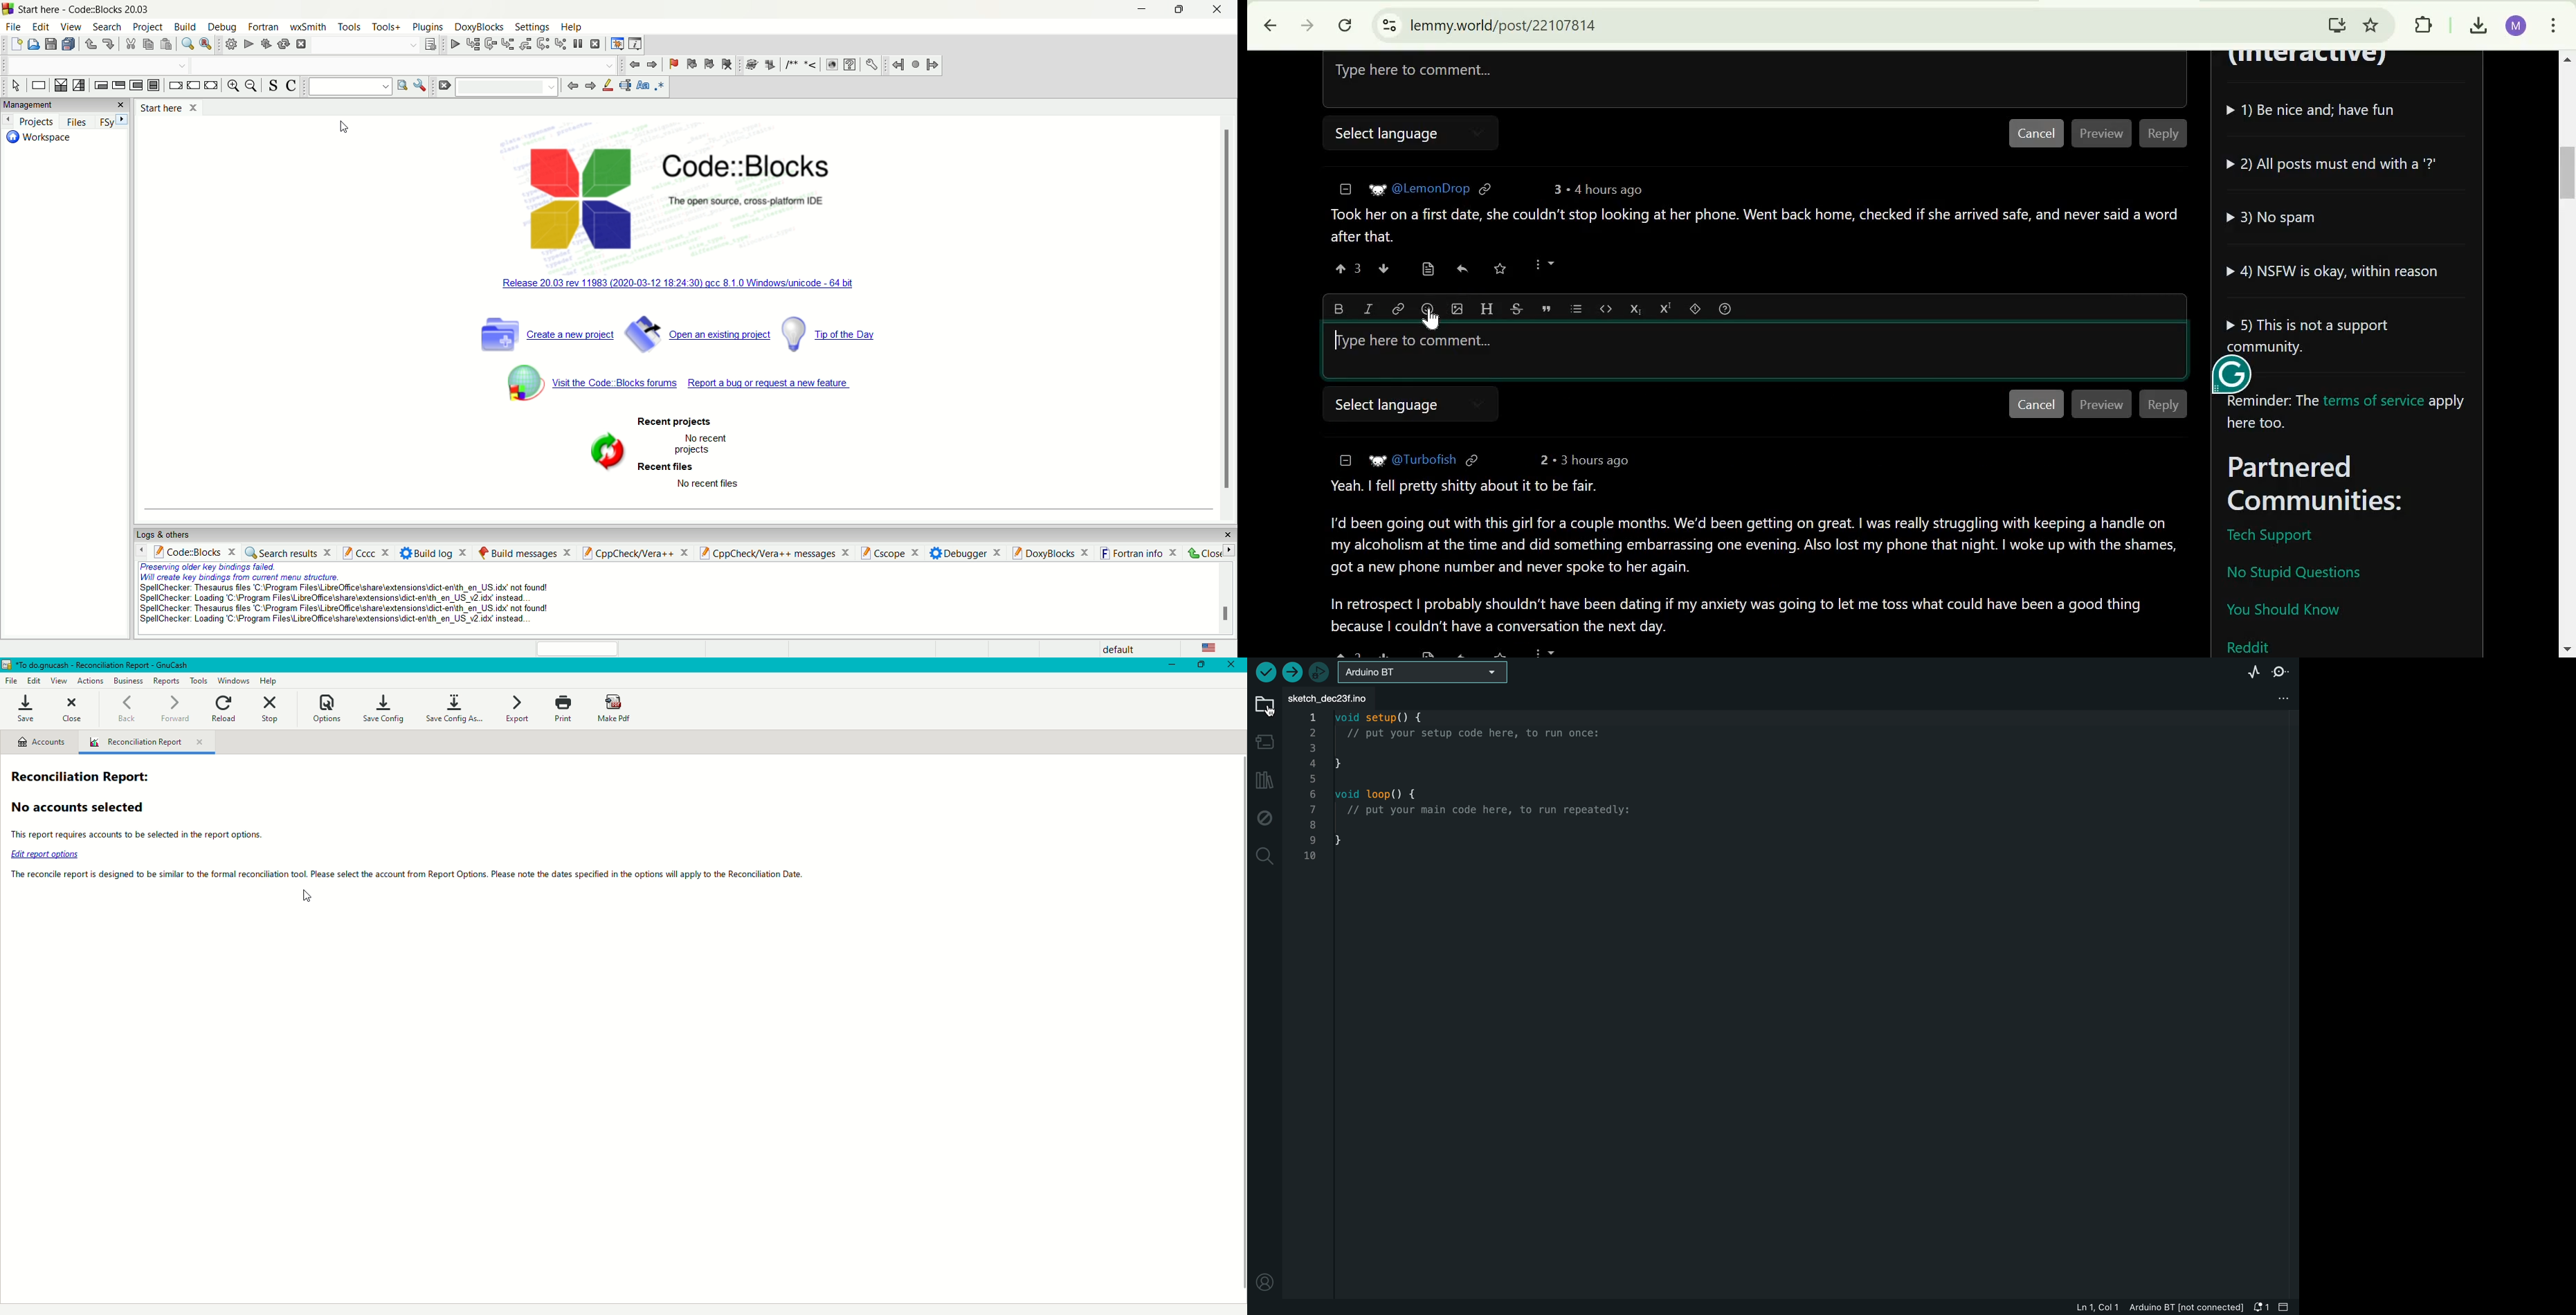 The image size is (2576, 1316). What do you see at coordinates (1503, 24) in the screenshot?
I see `lemmy.world/post/22107814` at bounding box center [1503, 24].